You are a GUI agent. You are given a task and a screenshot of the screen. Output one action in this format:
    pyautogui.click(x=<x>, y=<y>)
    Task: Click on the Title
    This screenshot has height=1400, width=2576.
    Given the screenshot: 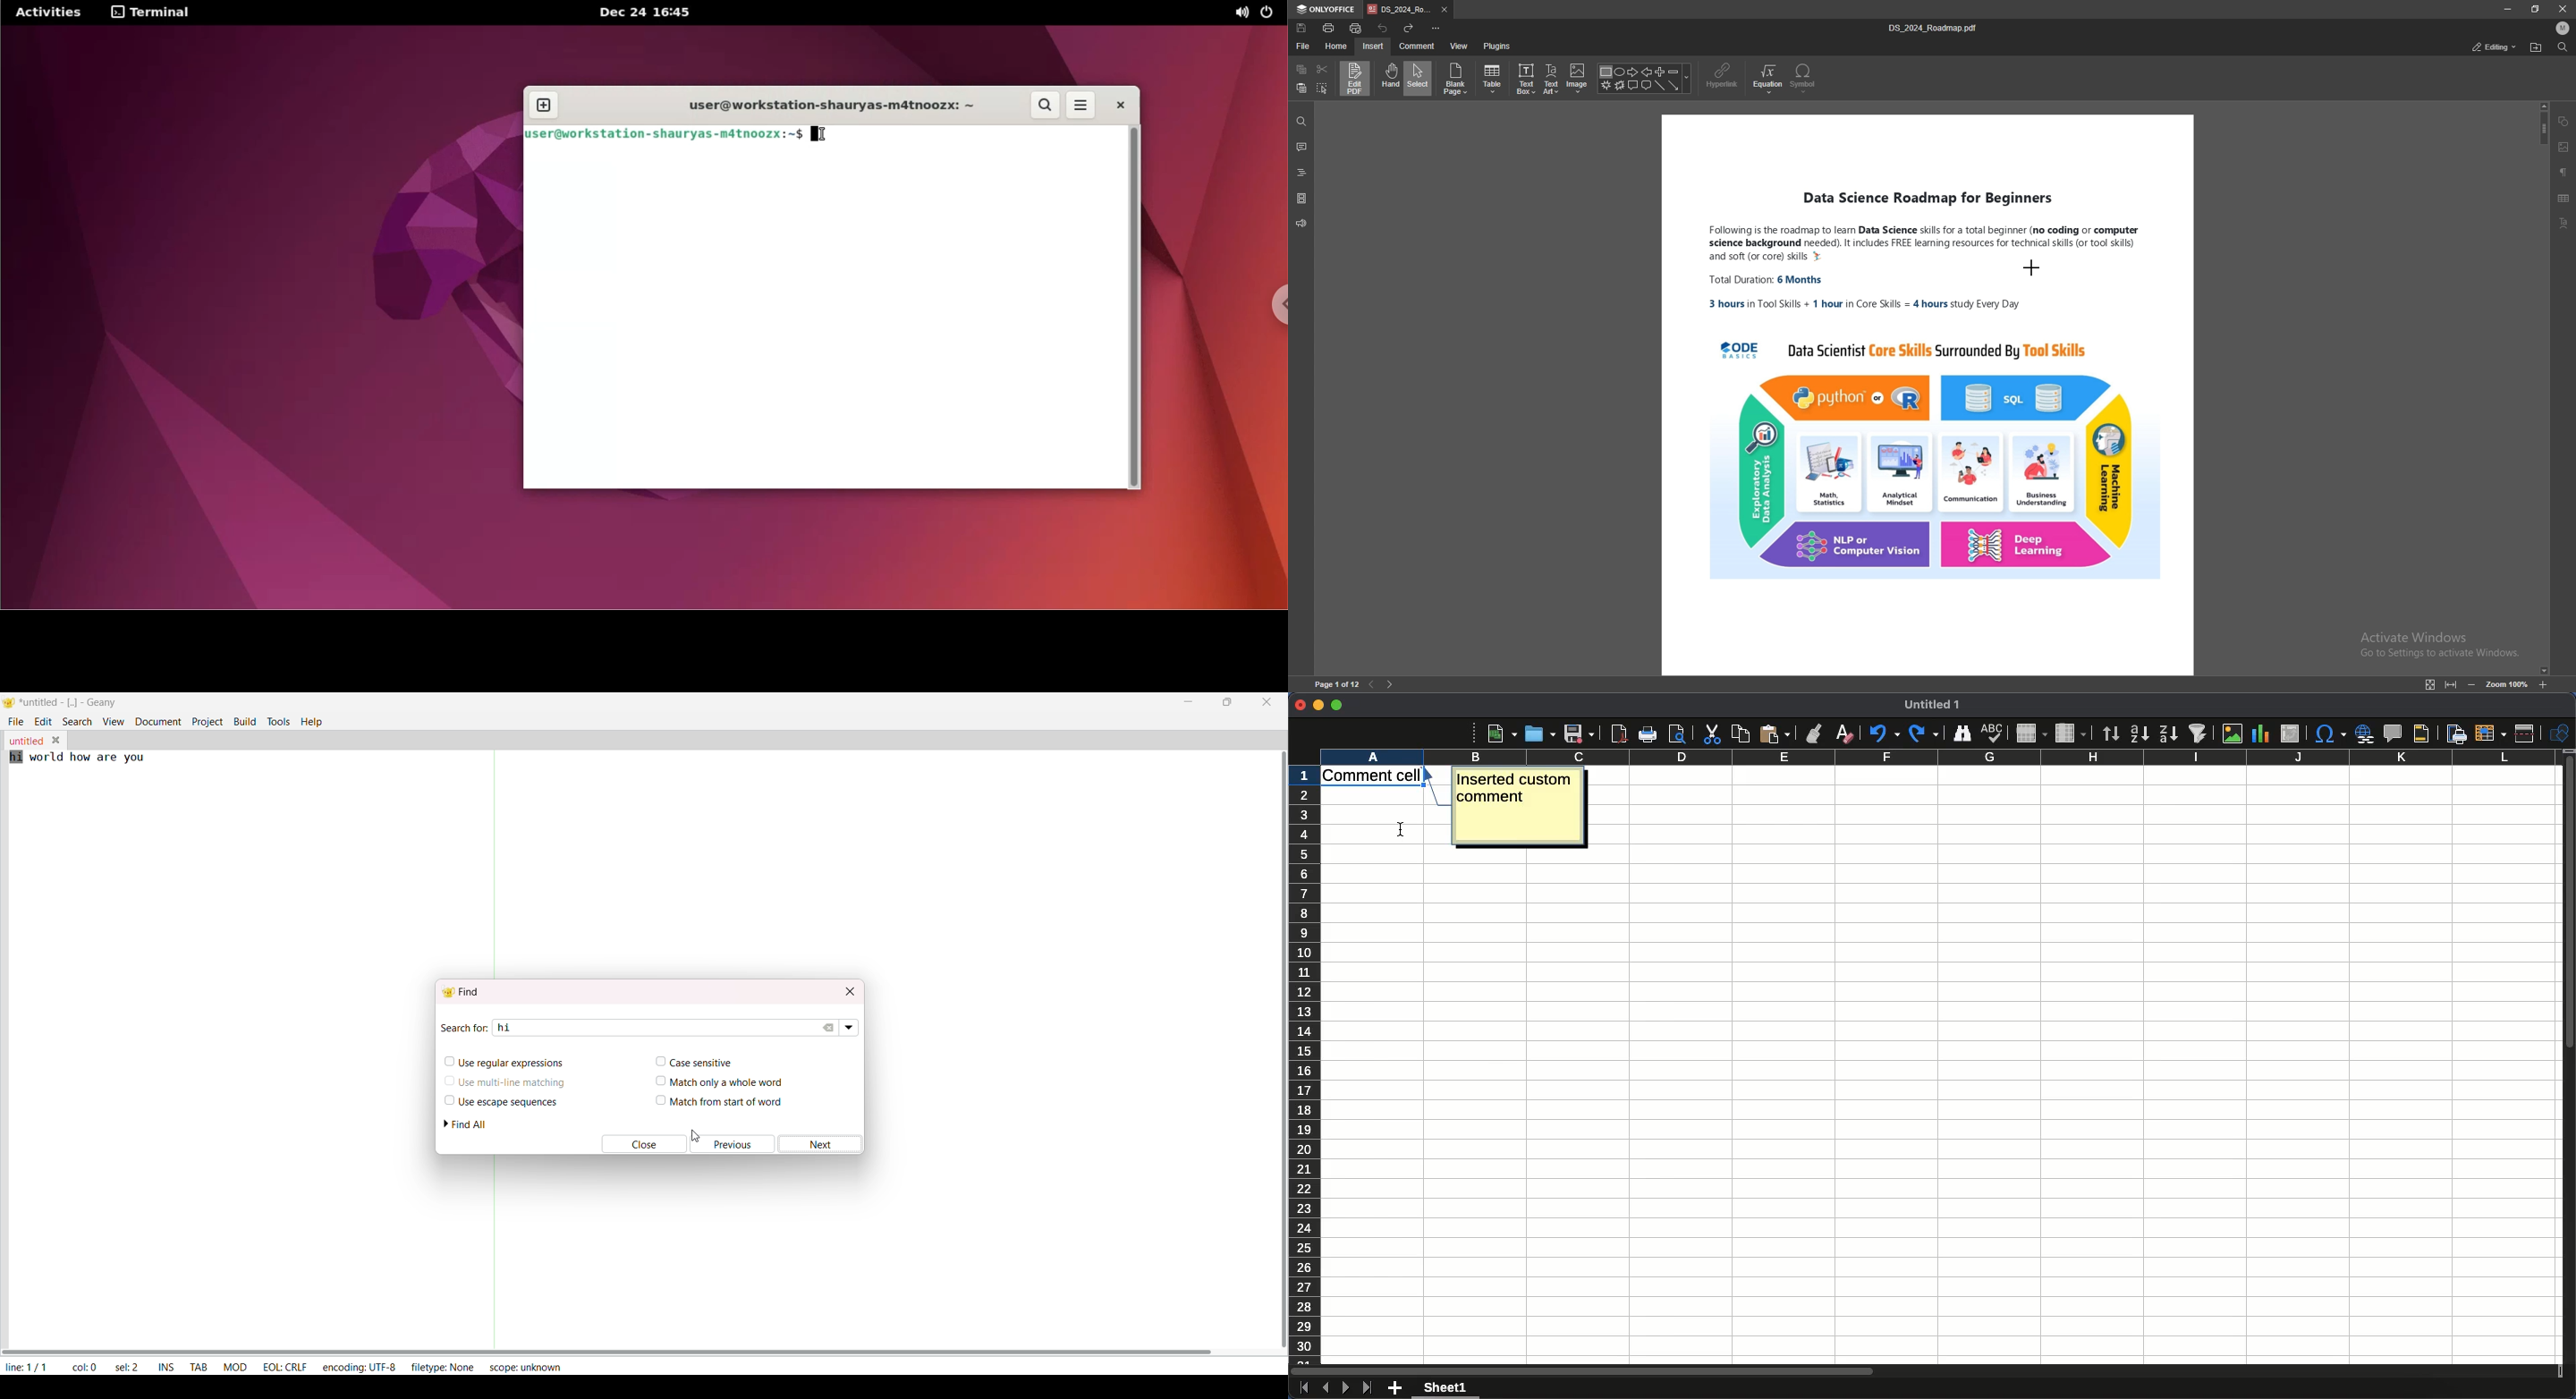 What is the action you would take?
    pyautogui.click(x=1934, y=705)
    